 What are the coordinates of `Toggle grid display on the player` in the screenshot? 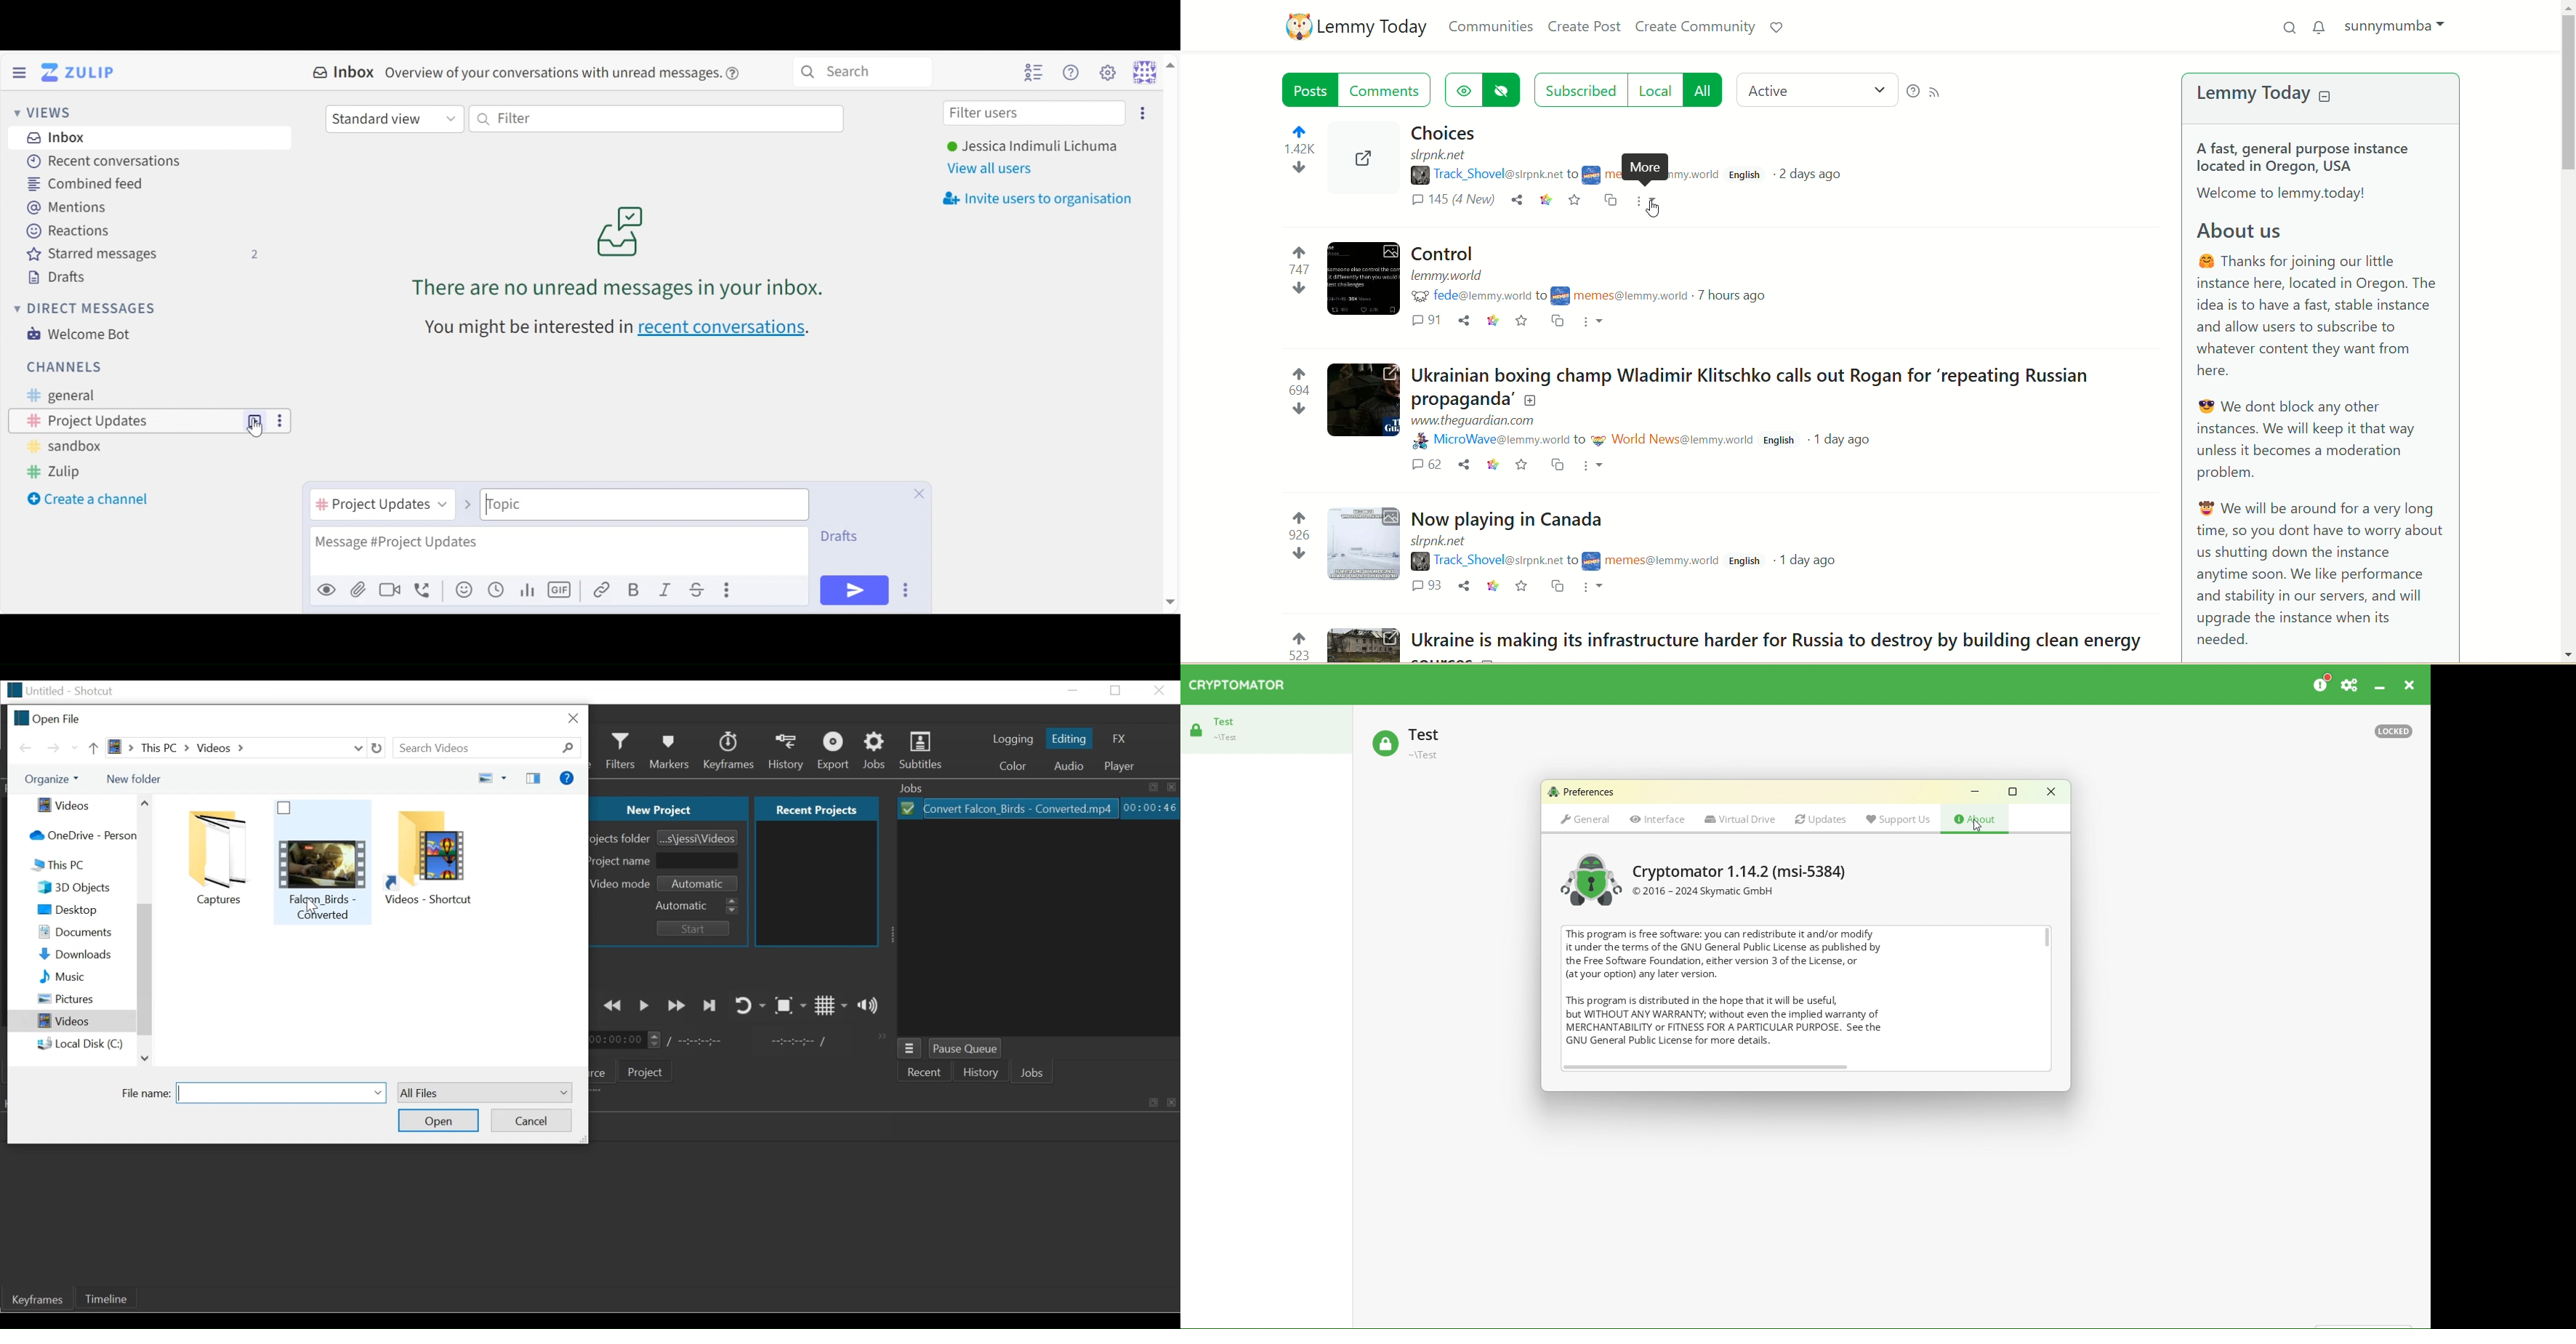 It's located at (832, 1005).